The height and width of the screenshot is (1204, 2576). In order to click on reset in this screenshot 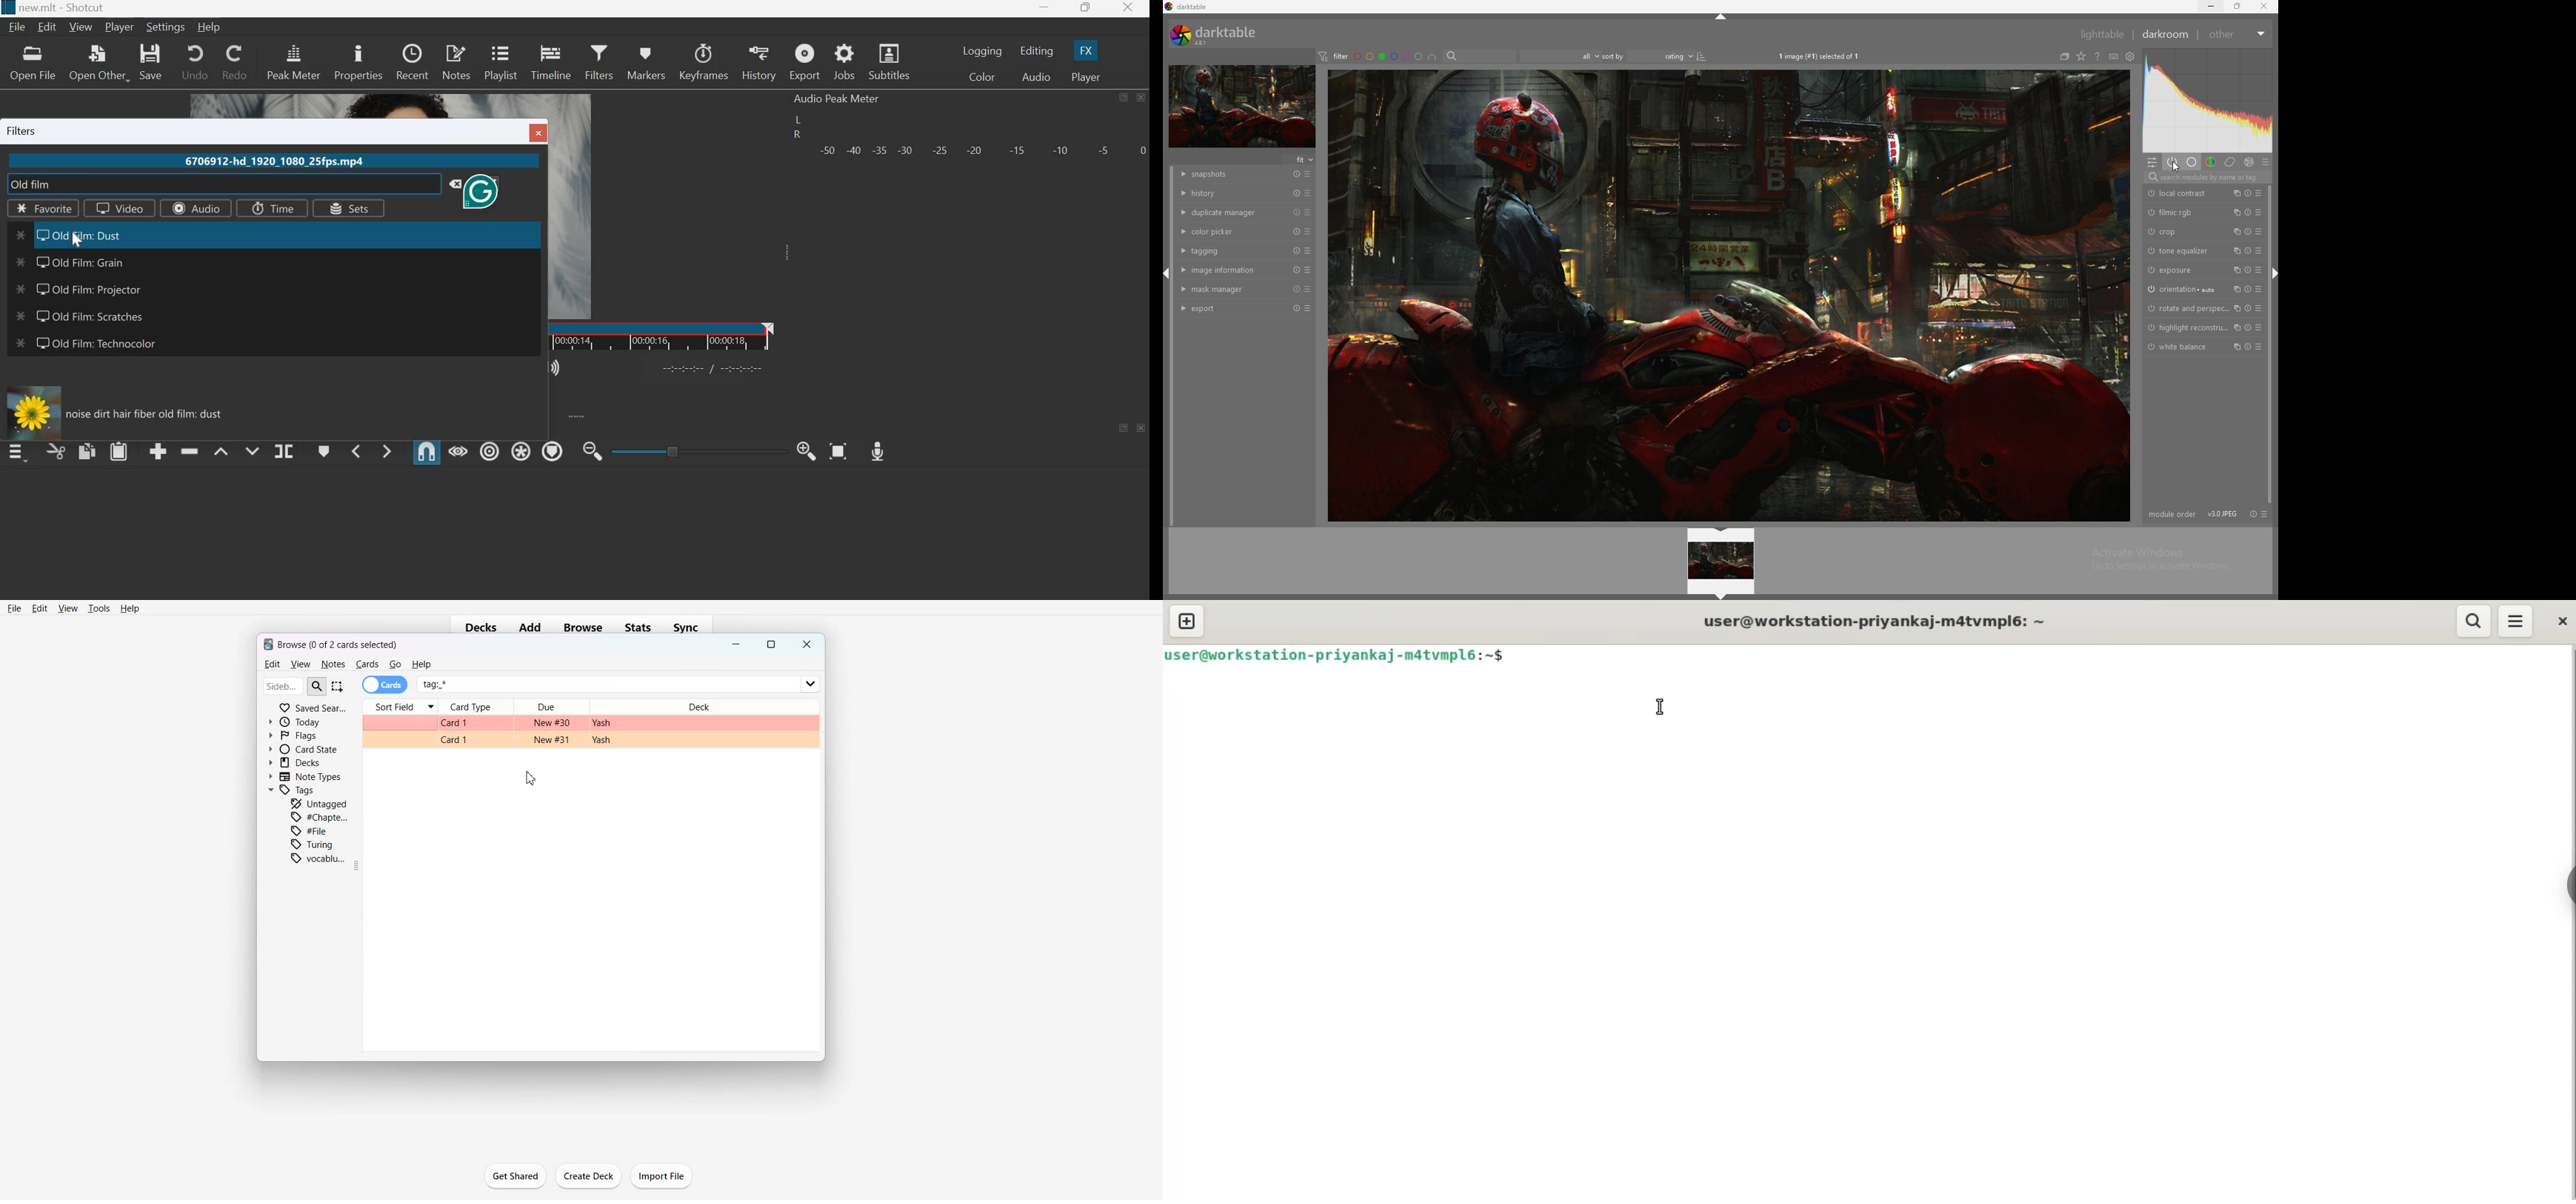, I will do `click(1297, 232)`.